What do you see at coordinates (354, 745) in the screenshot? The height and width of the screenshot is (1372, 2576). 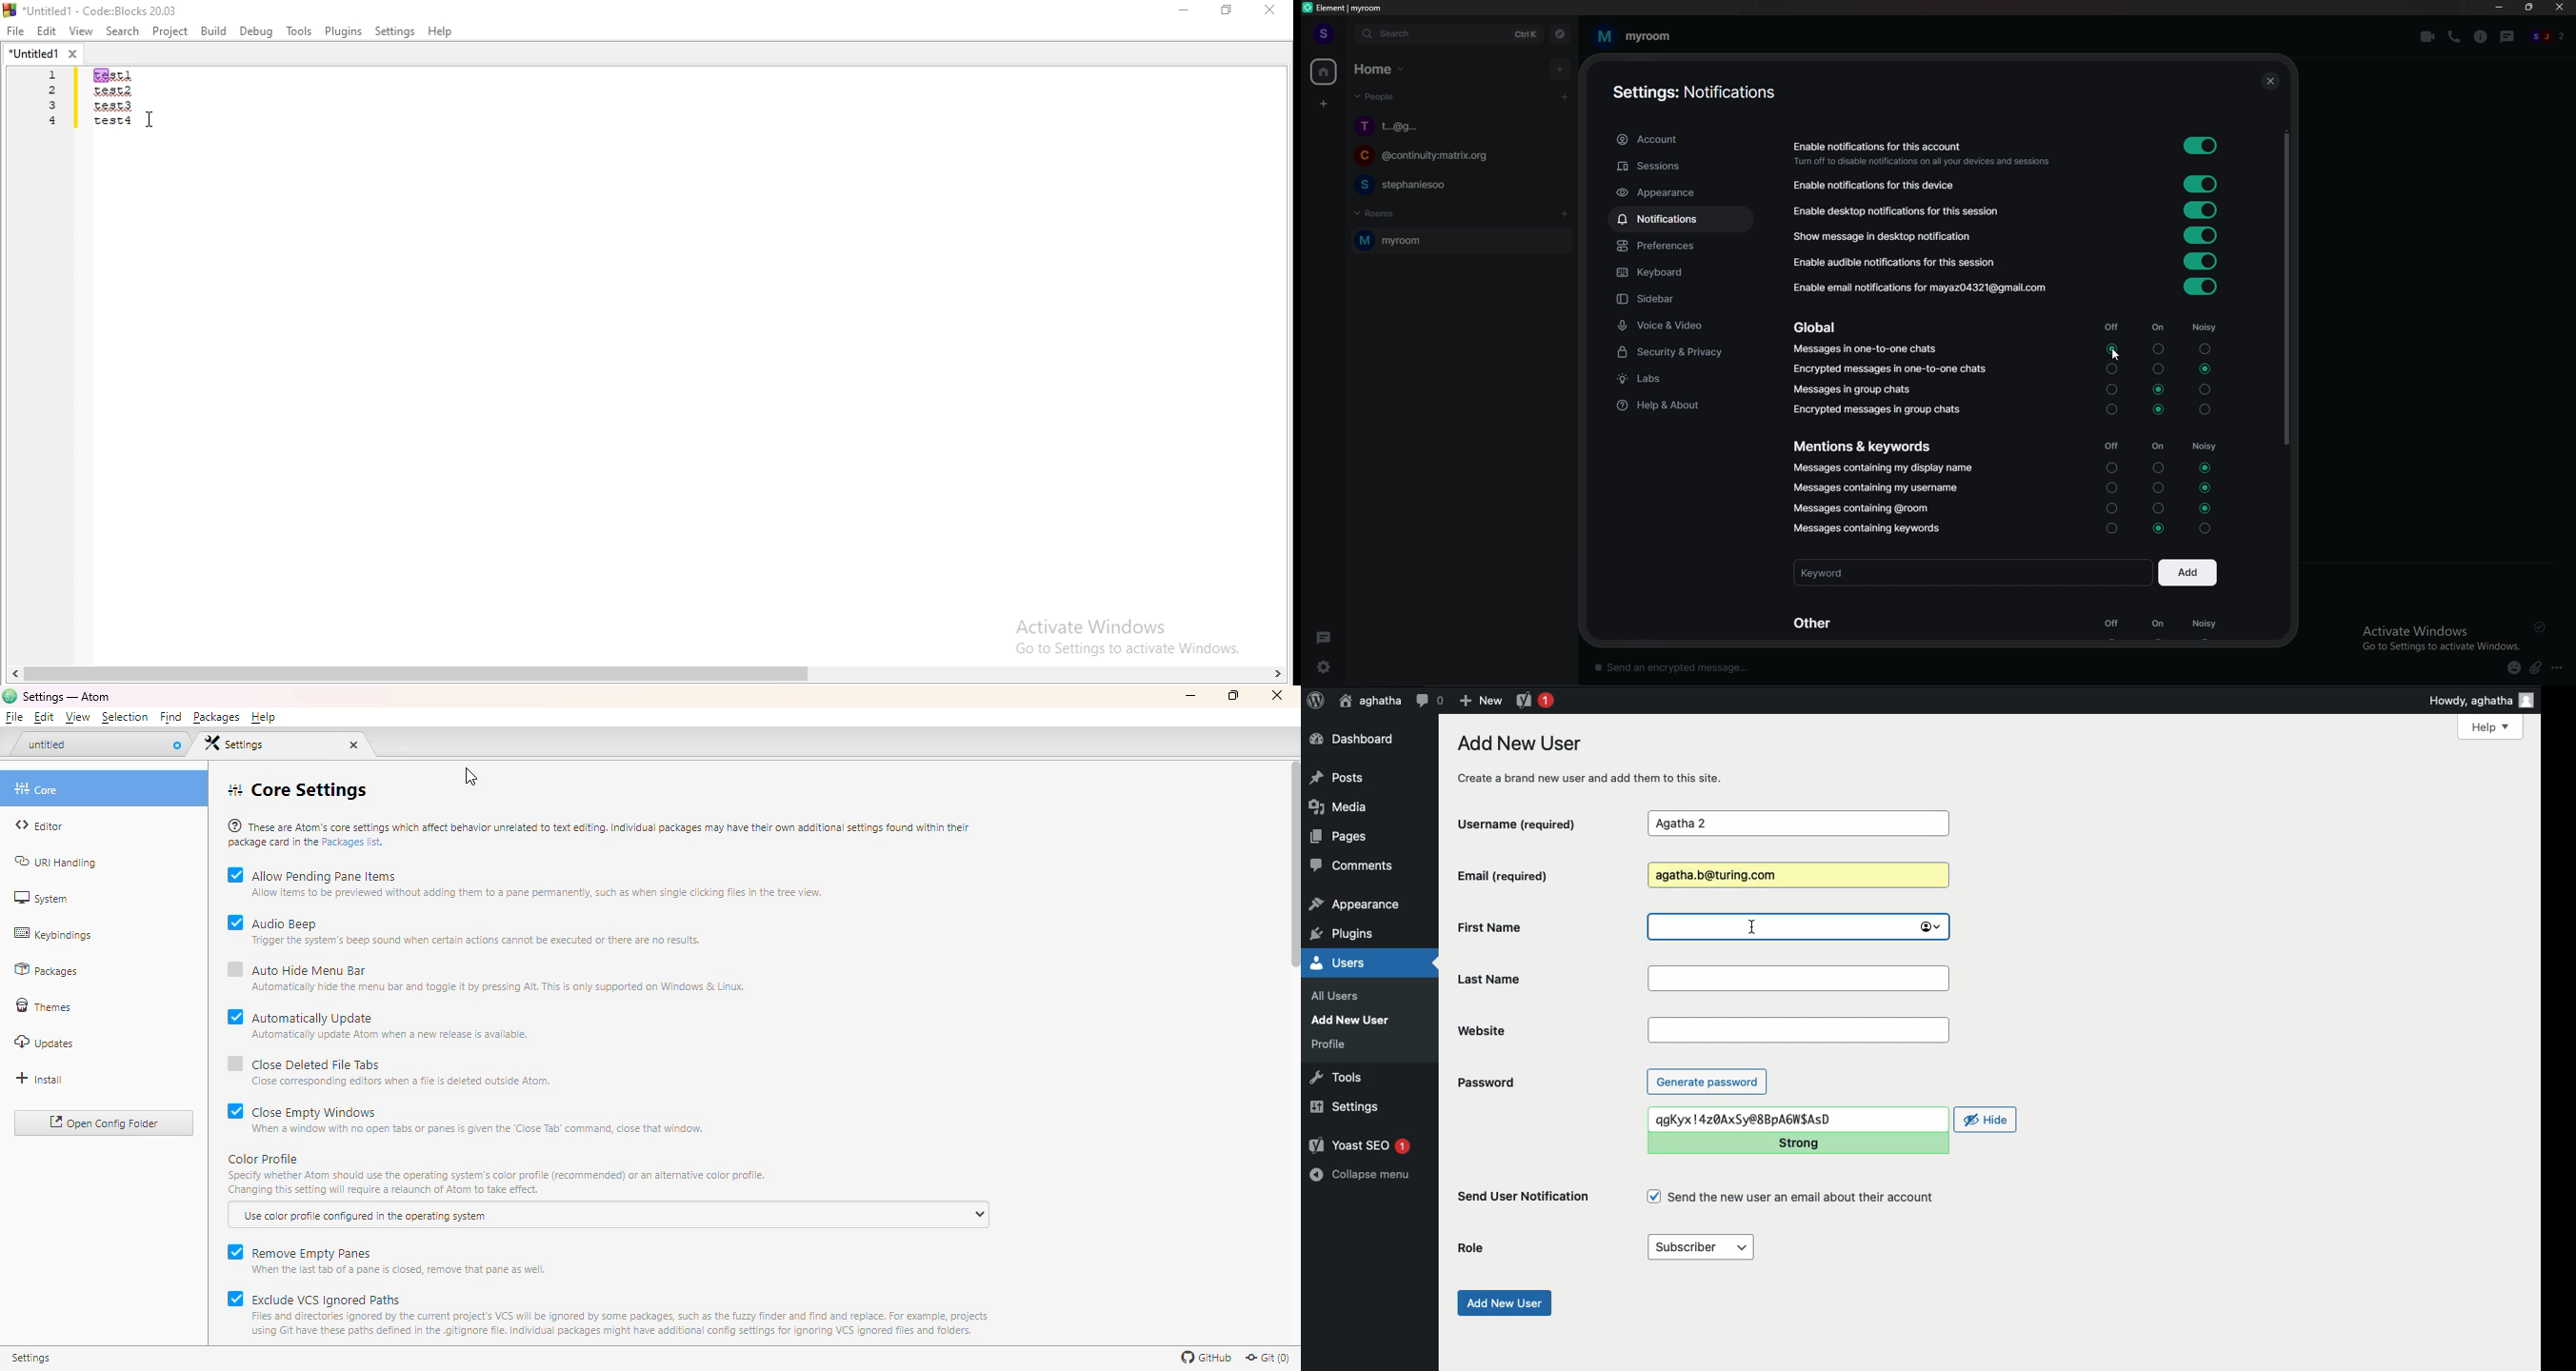 I see `close tab` at bounding box center [354, 745].